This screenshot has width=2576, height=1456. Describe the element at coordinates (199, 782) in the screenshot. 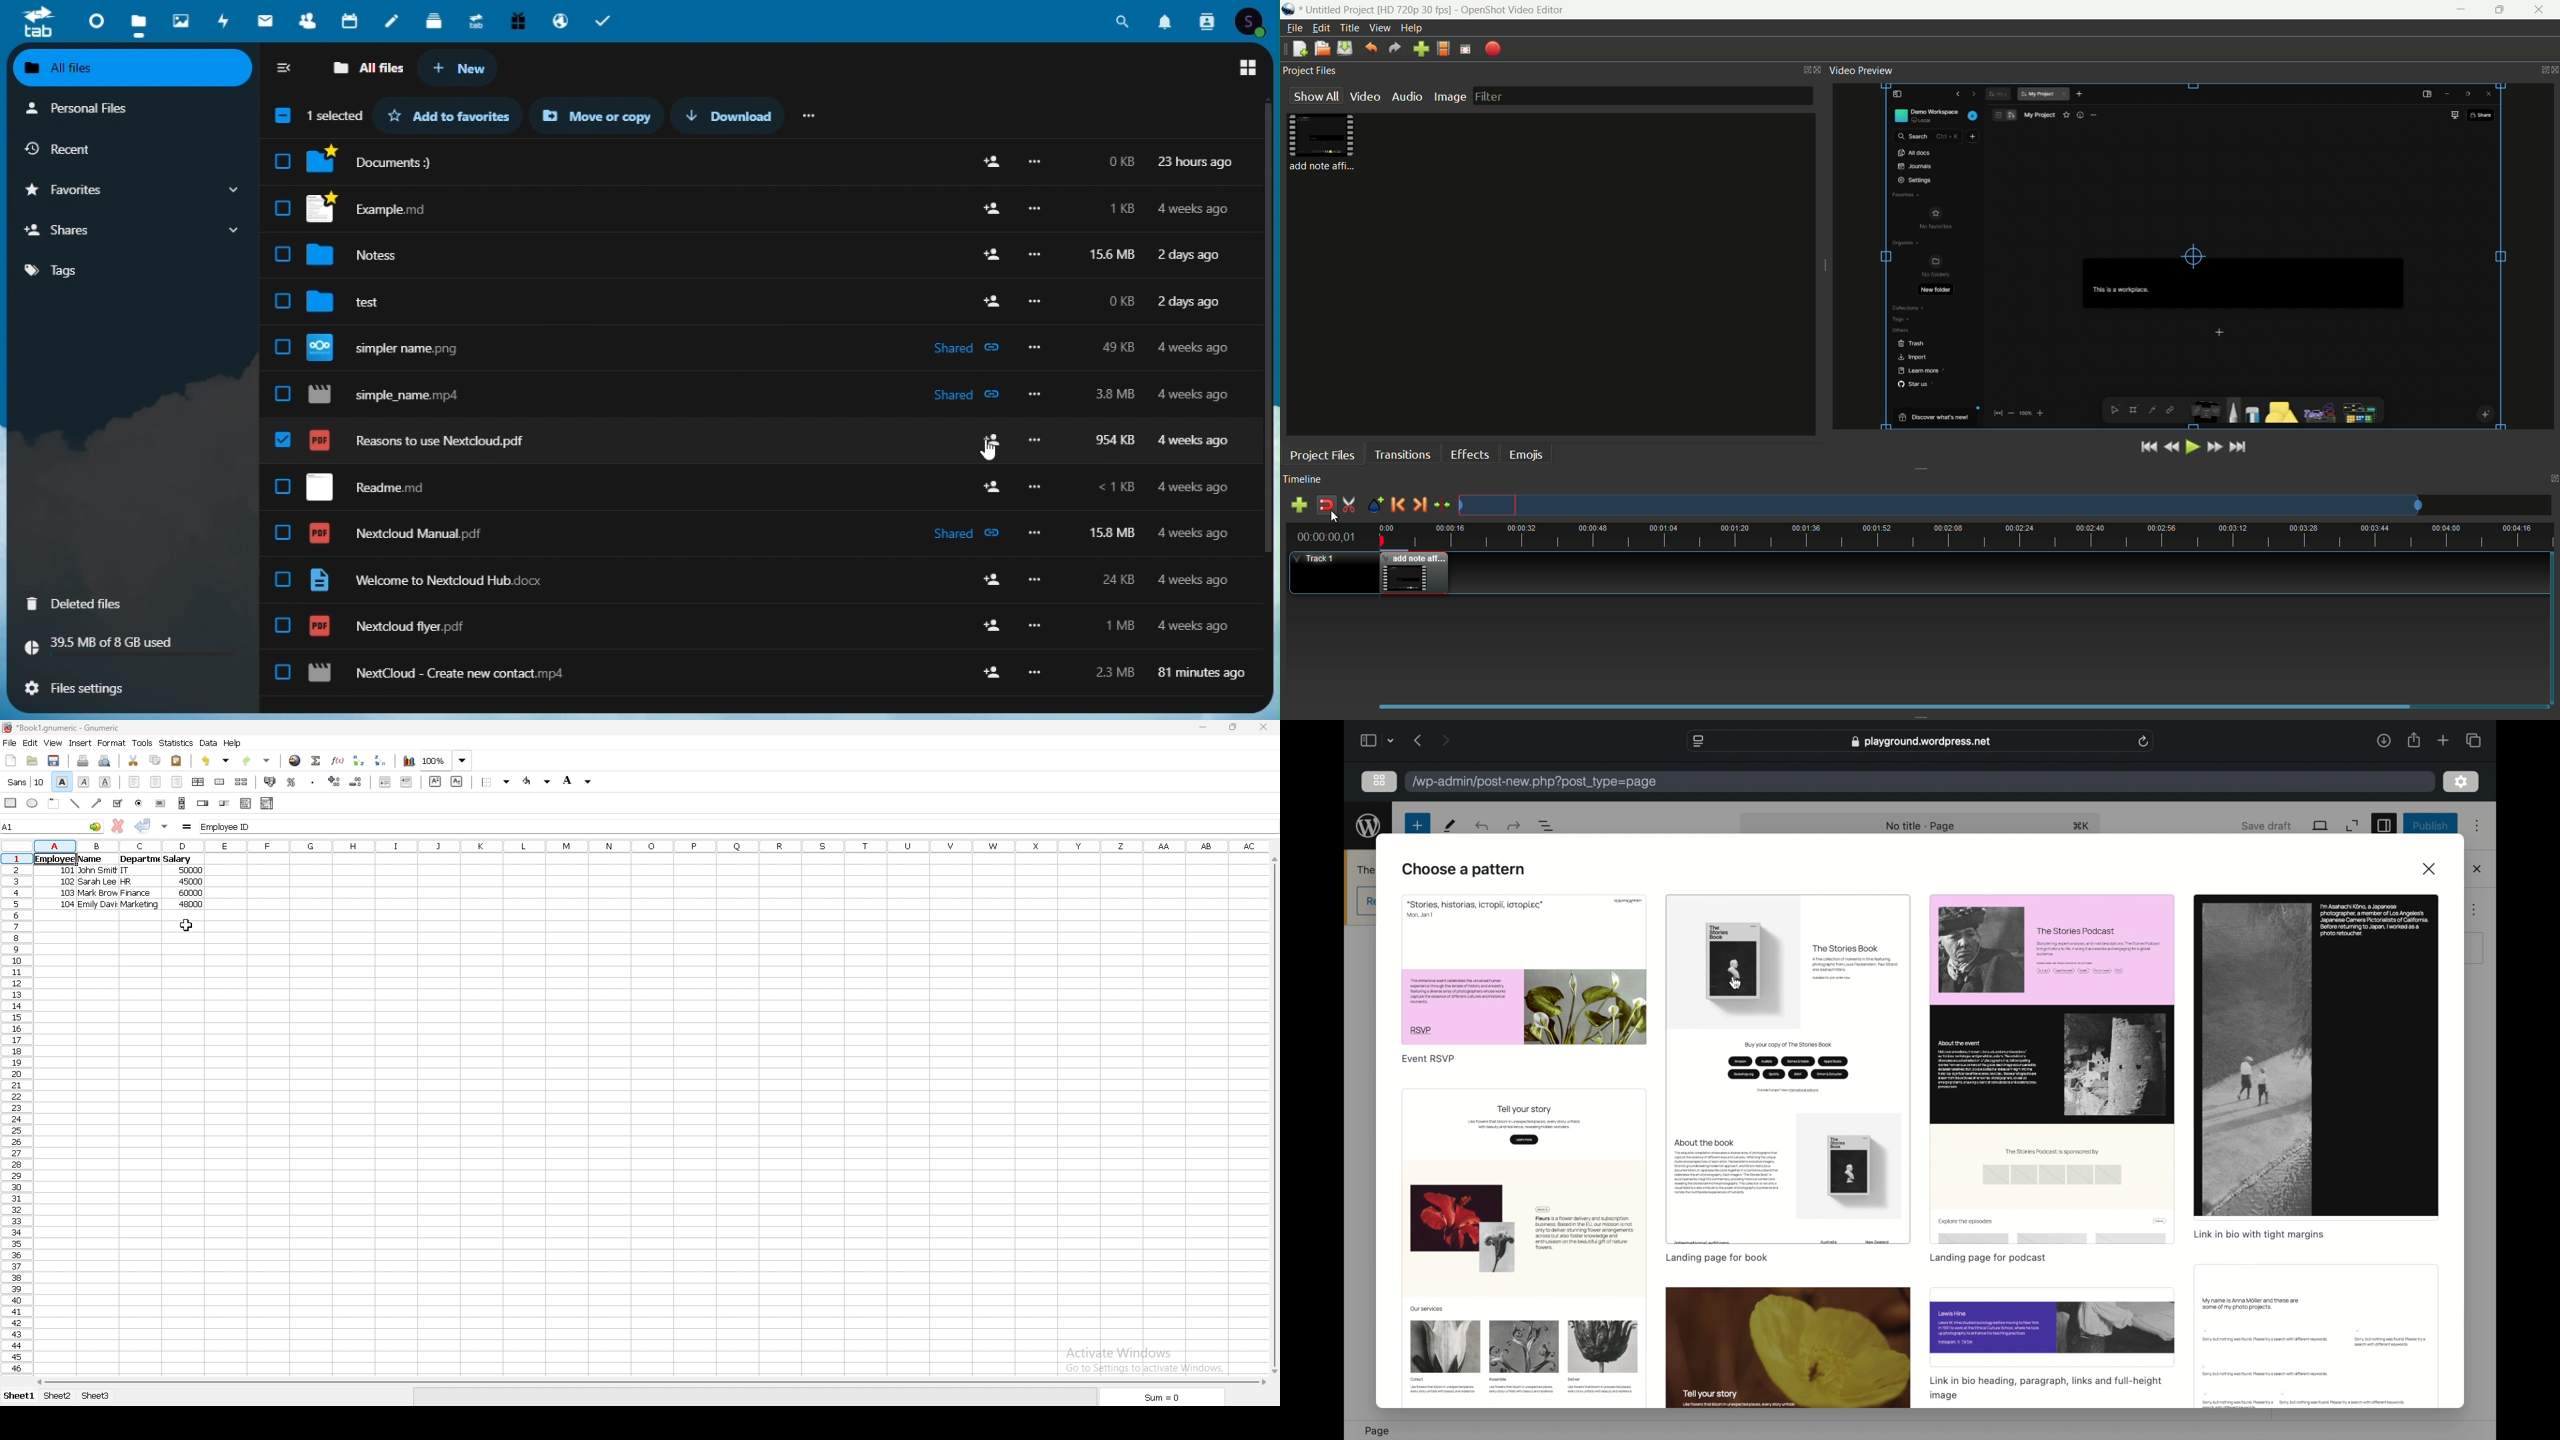

I see `centre horizontally` at that location.